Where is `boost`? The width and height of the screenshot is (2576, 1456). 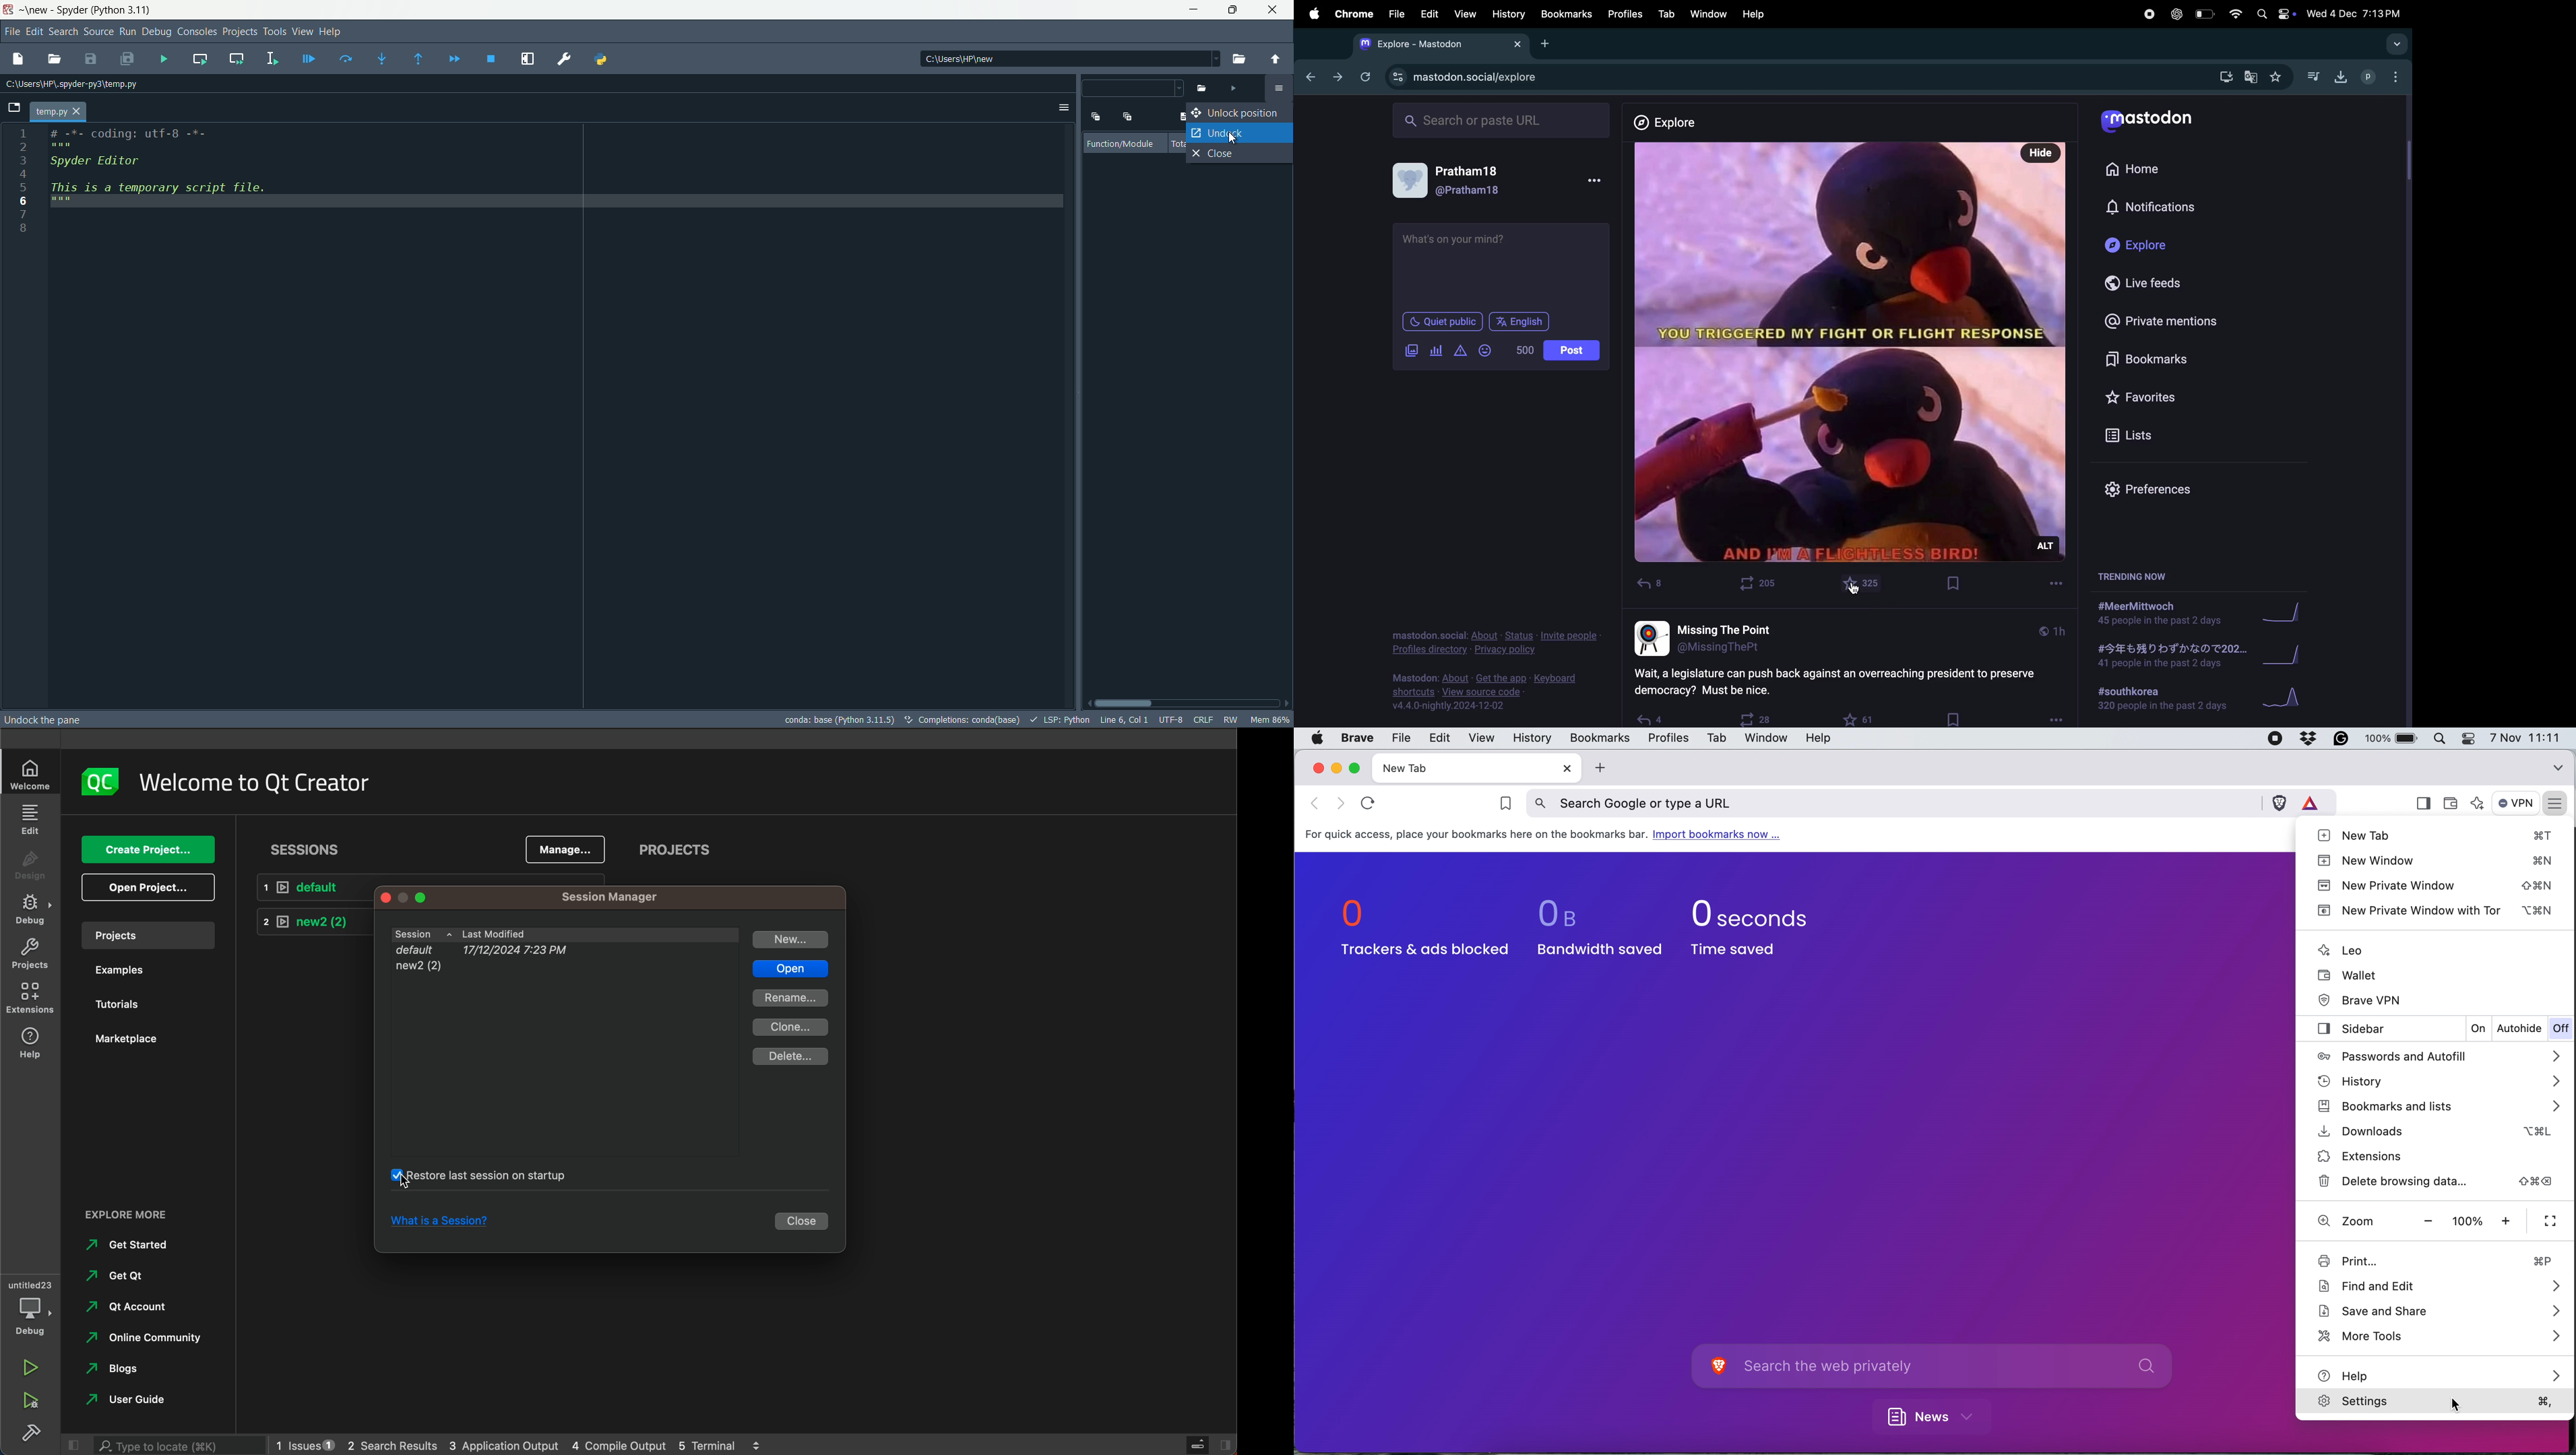
boost is located at coordinates (1757, 581).